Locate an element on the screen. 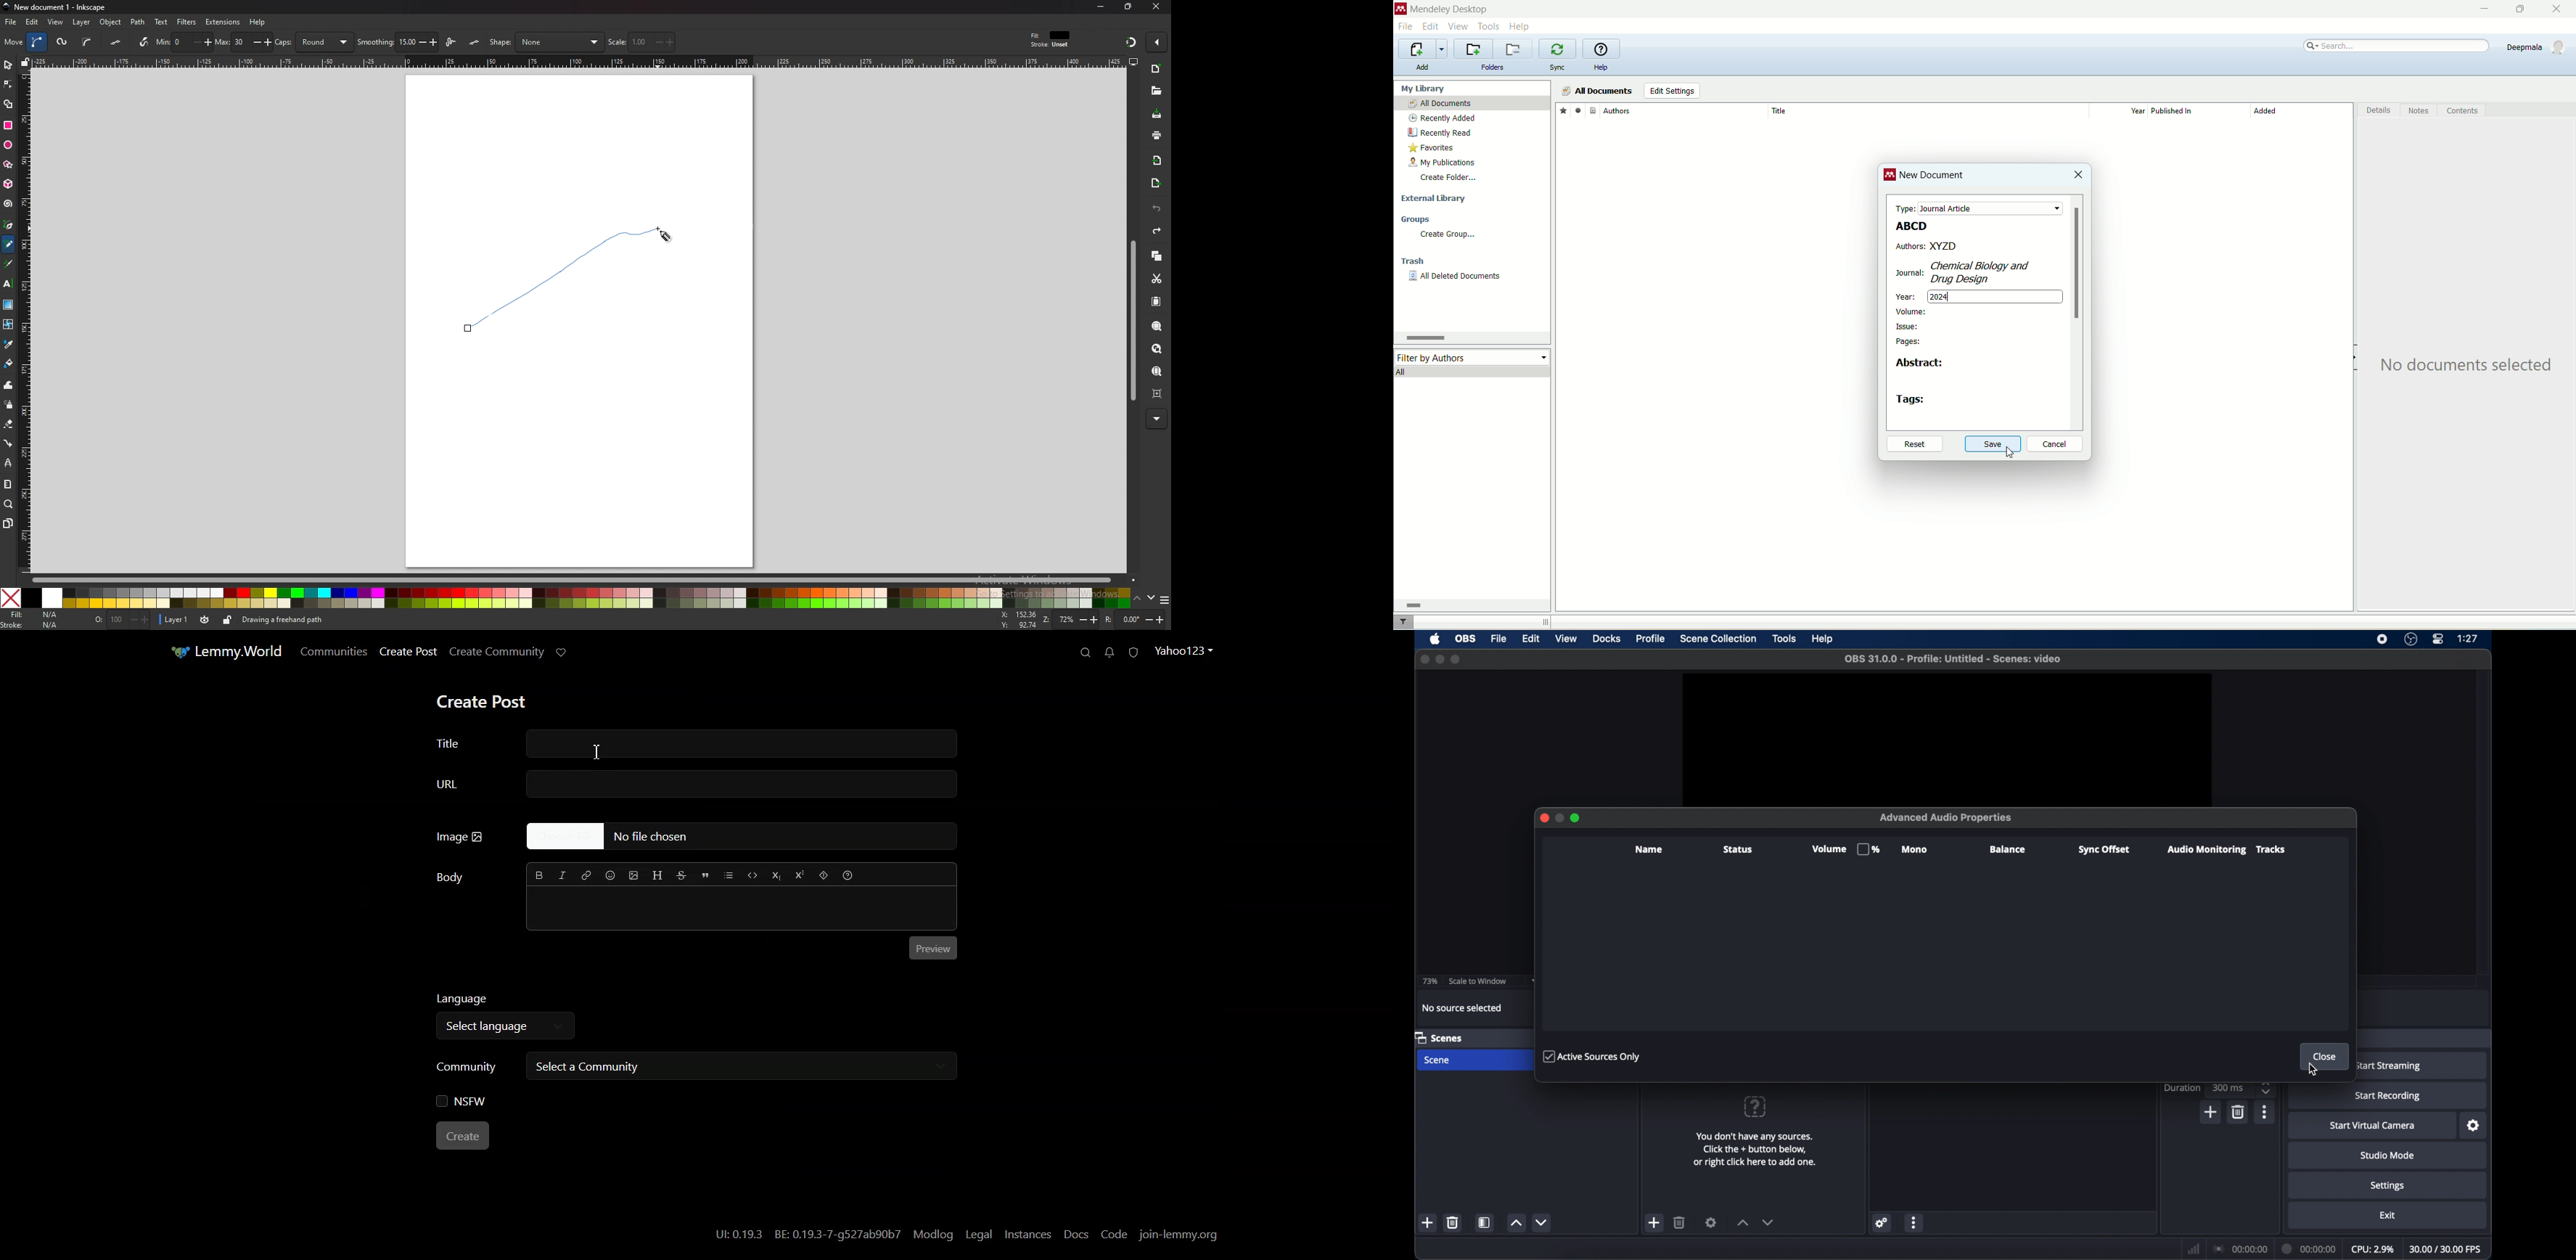 This screenshot has height=1260, width=2576. online help guide for mendeley is located at coordinates (1602, 49).